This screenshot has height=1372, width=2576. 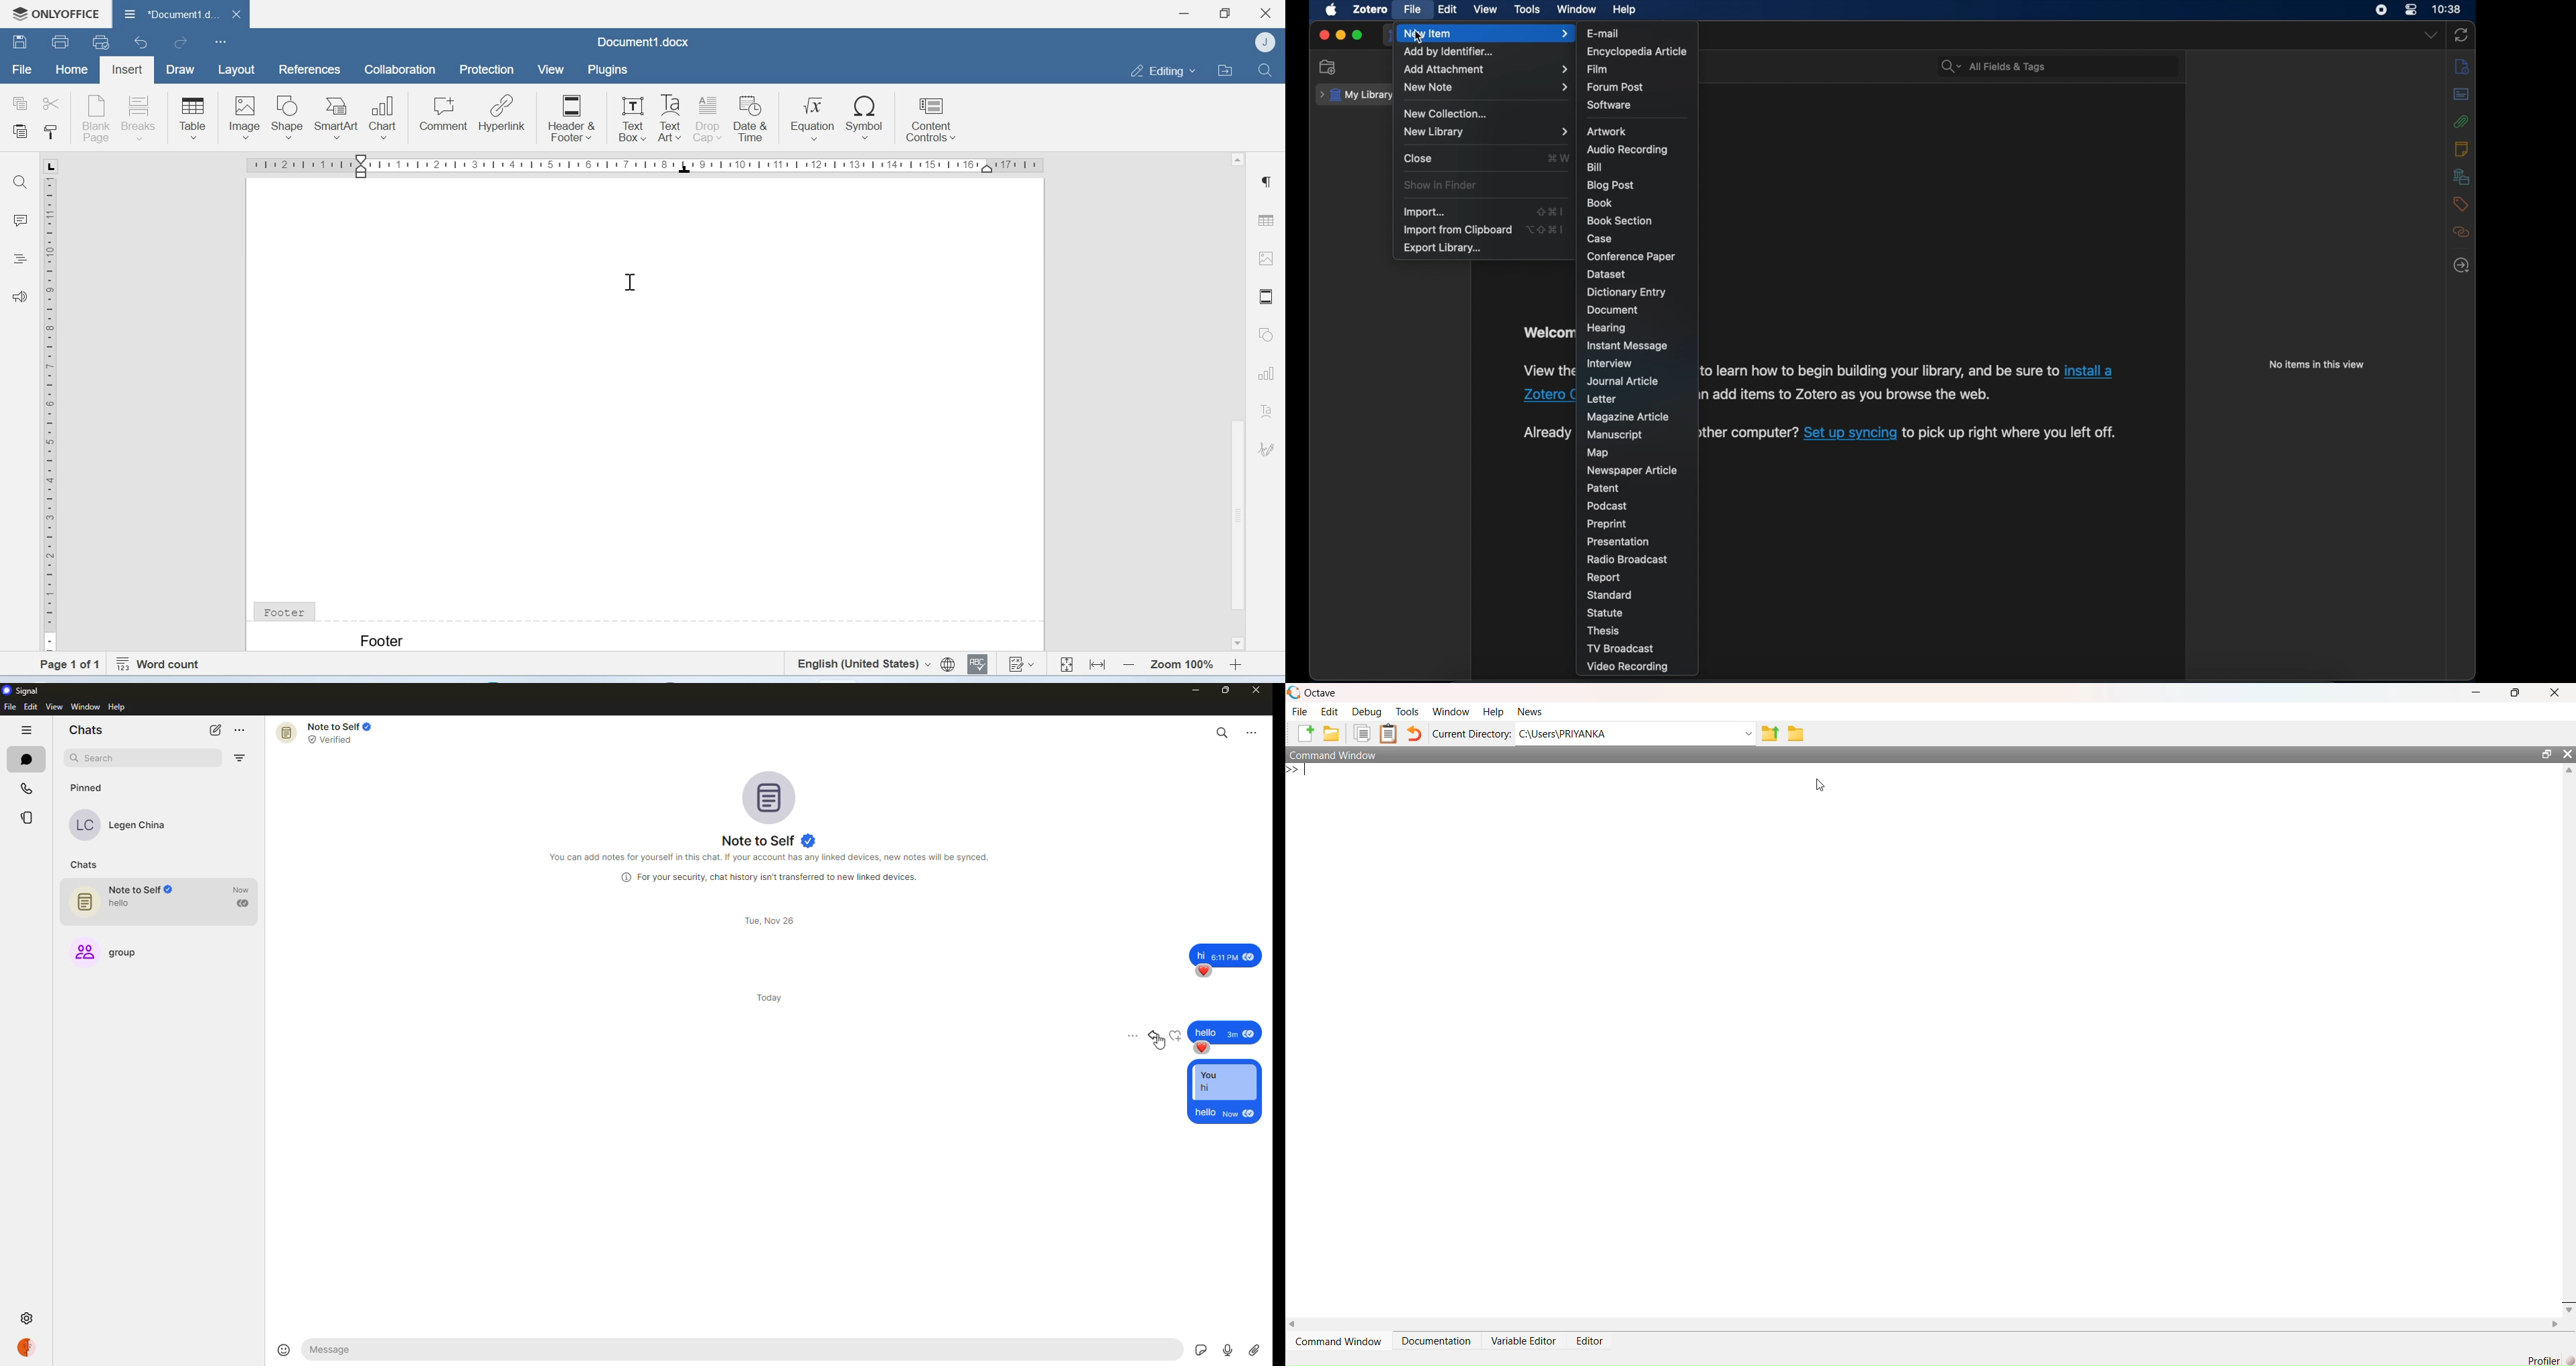 What do you see at coordinates (1608, 328) in the screenshot?
I see `hearing` at bounding box center [1608, 328].